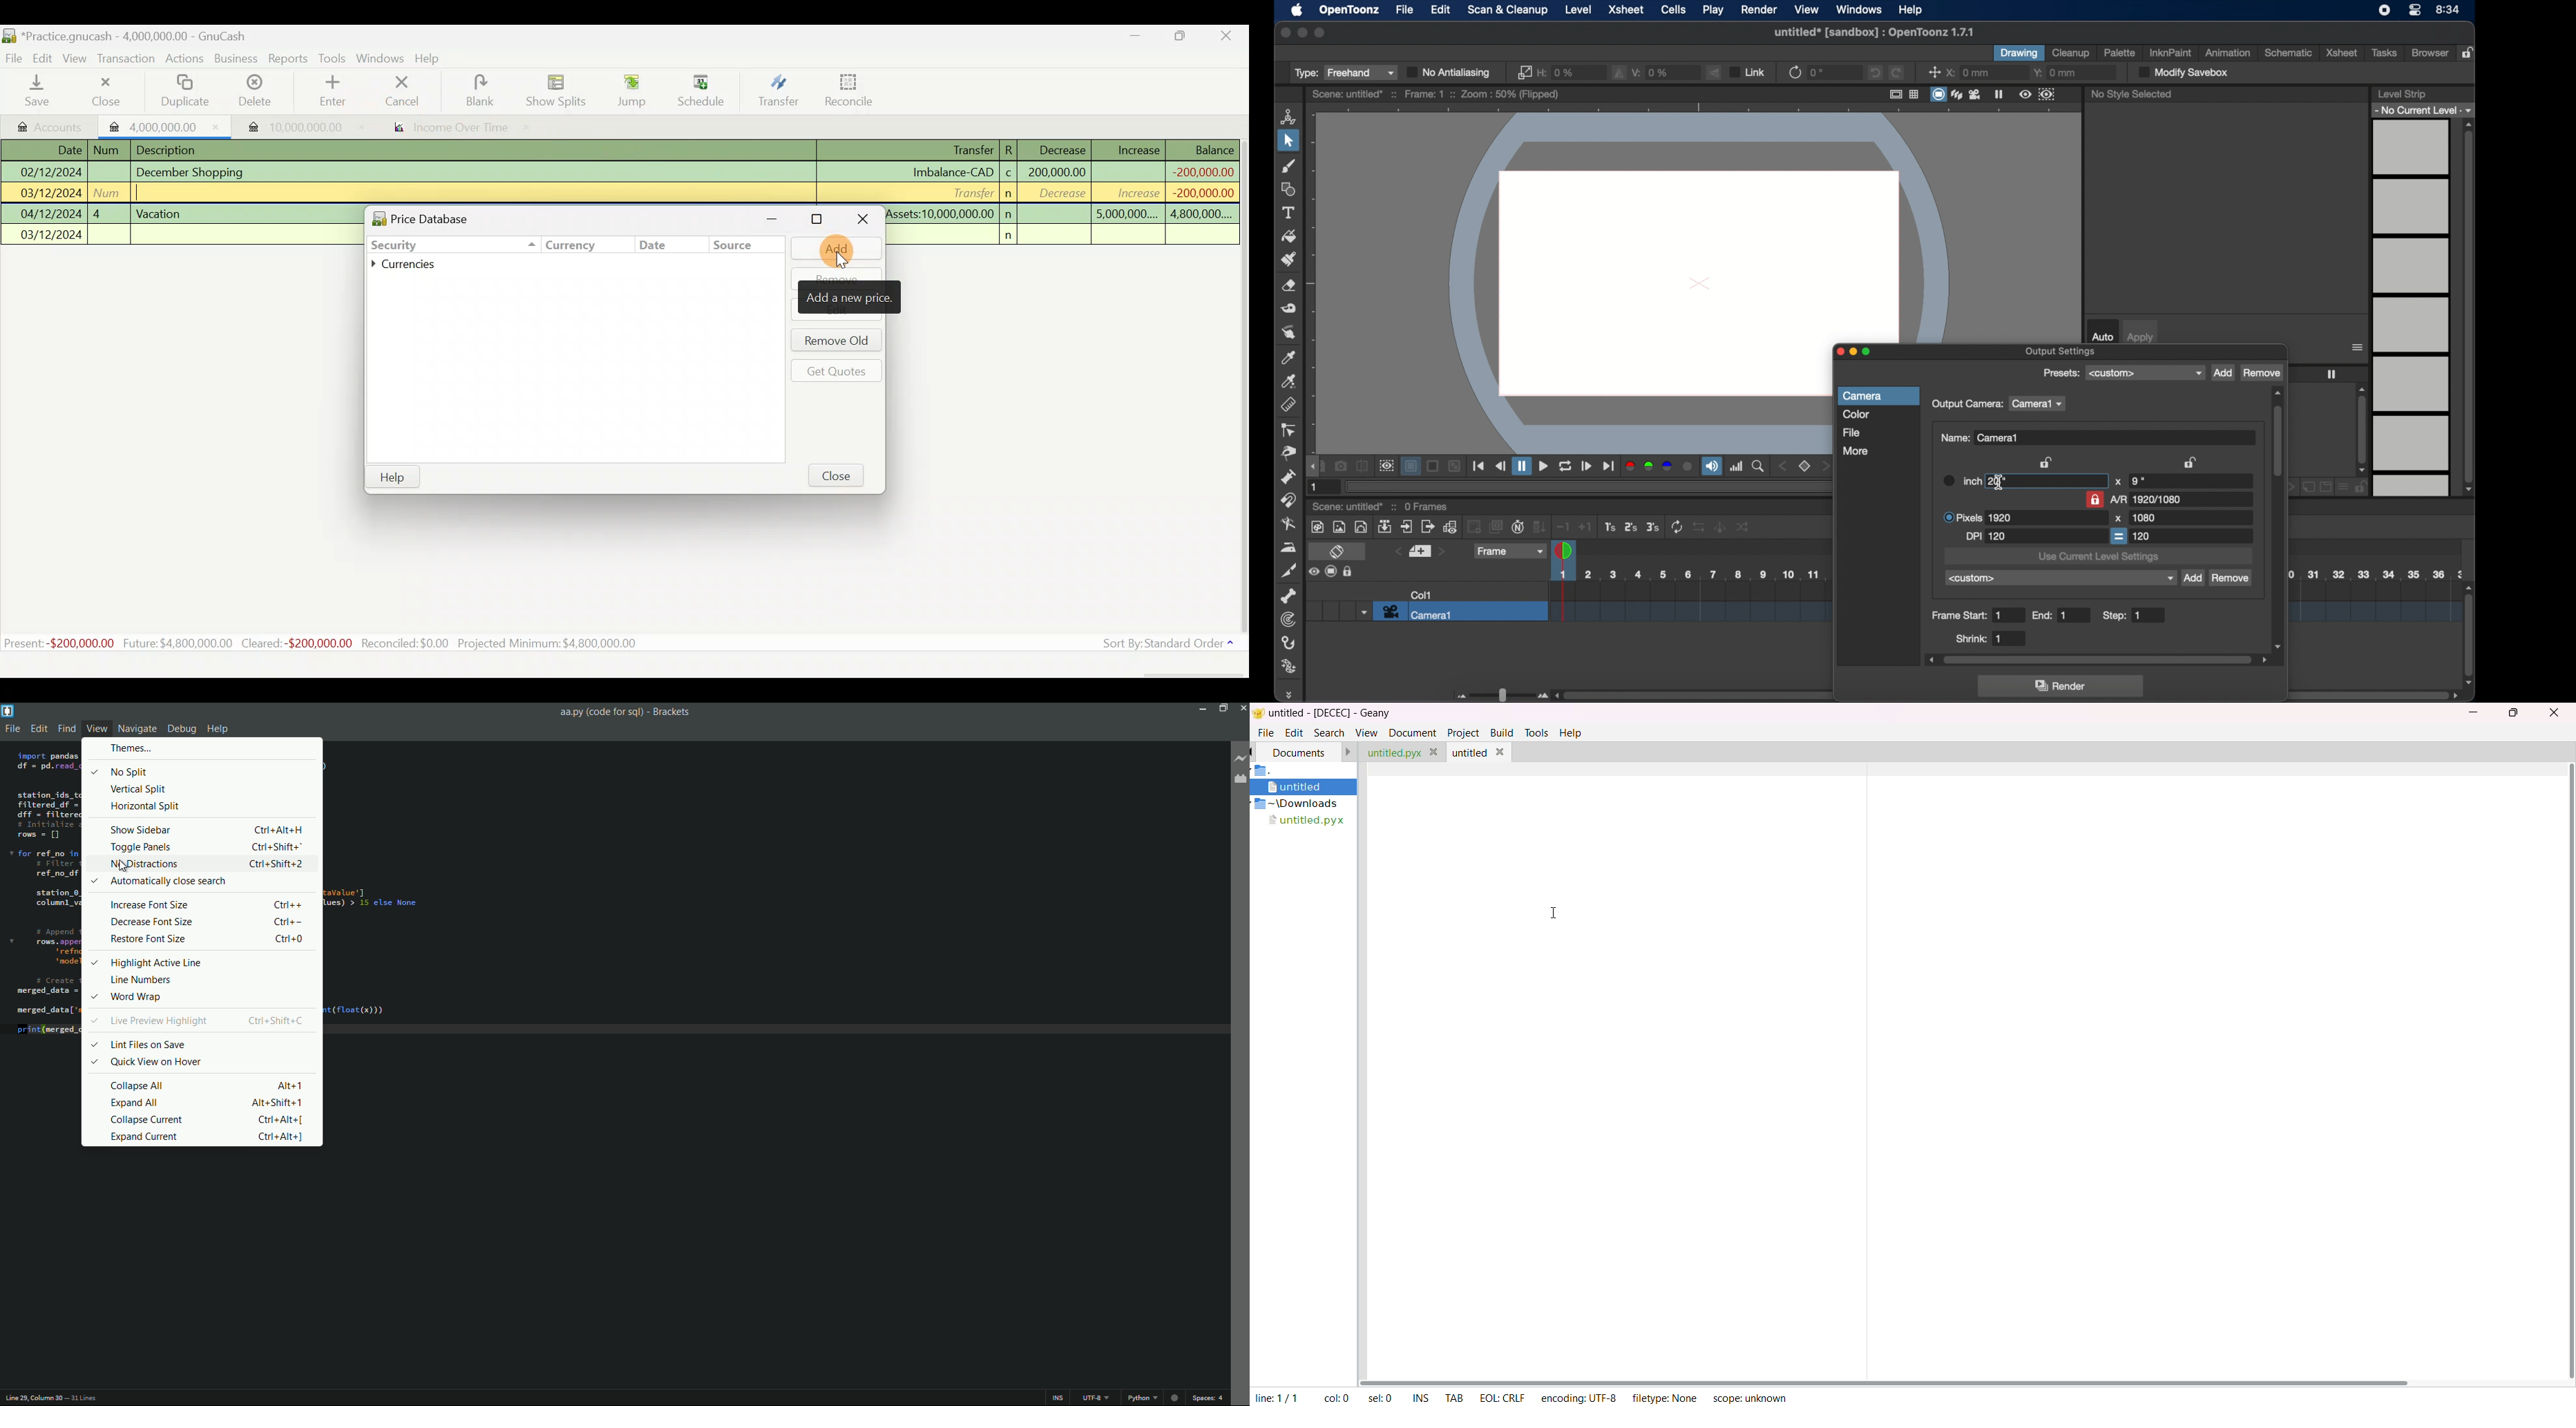 This screenshot has height=1428, width=2576. I want to click on Minimise, so click(1138, 38).